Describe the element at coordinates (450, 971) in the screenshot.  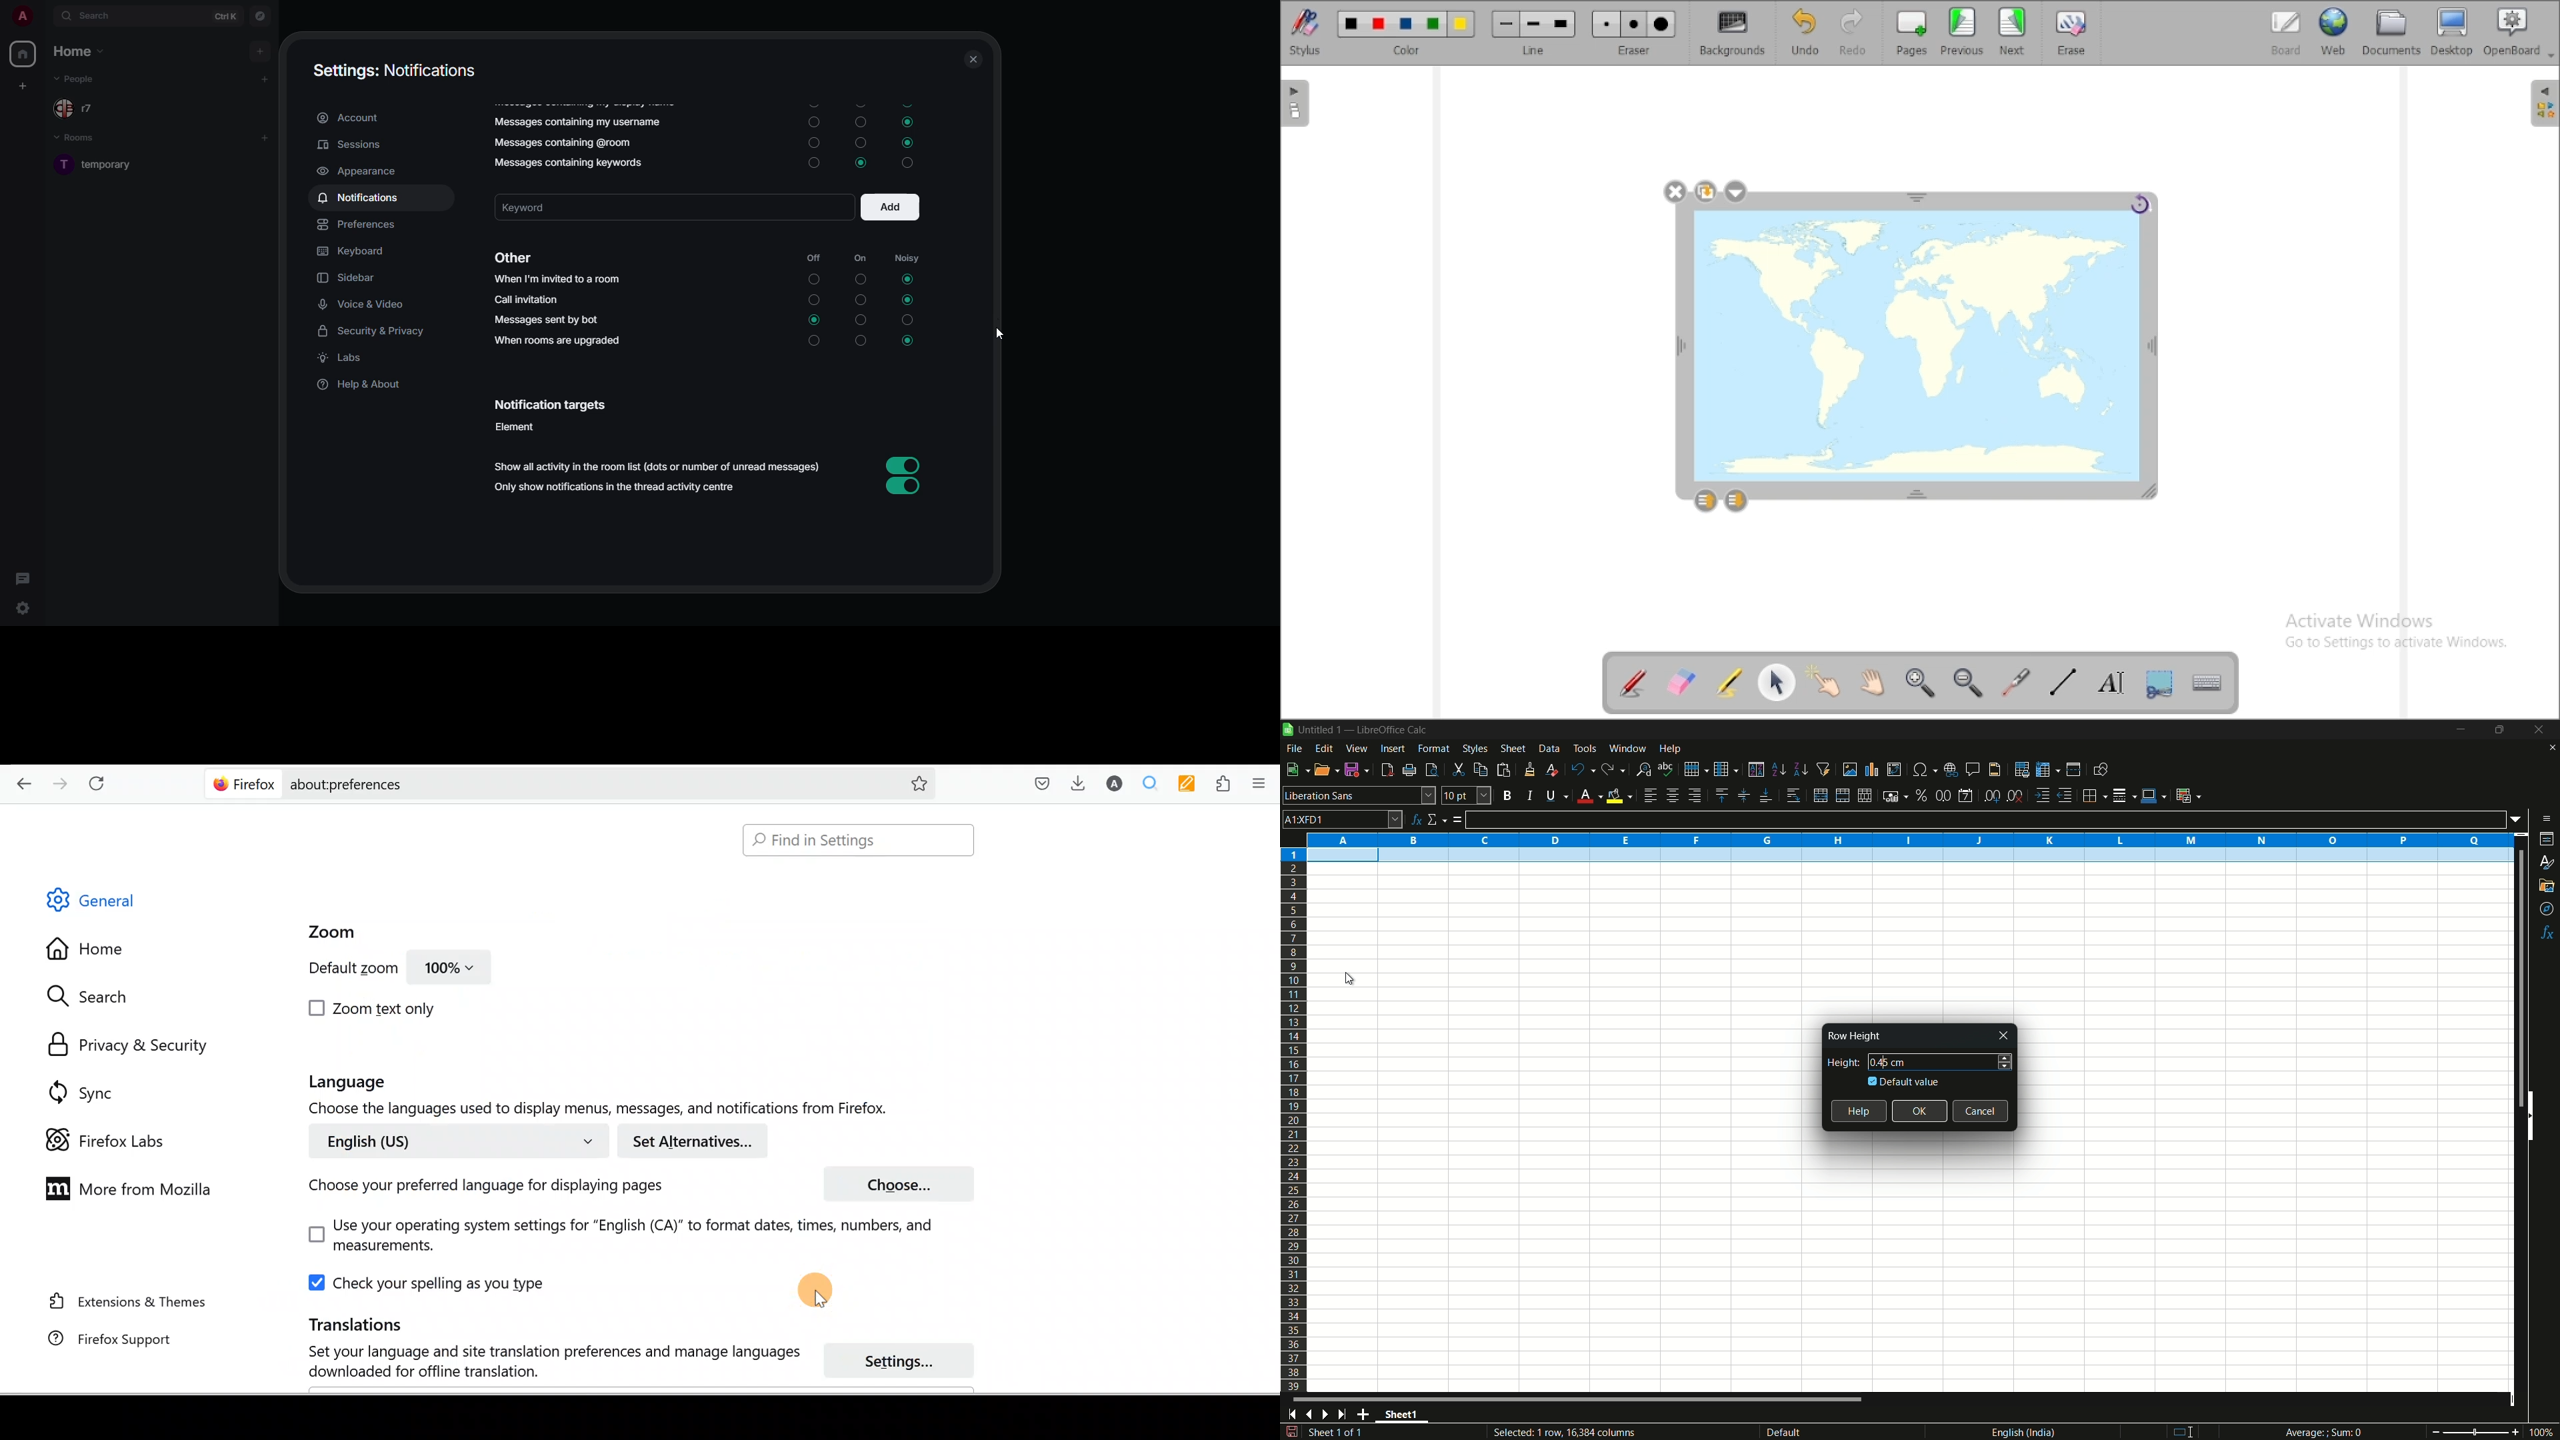
I see `100%` at that location.